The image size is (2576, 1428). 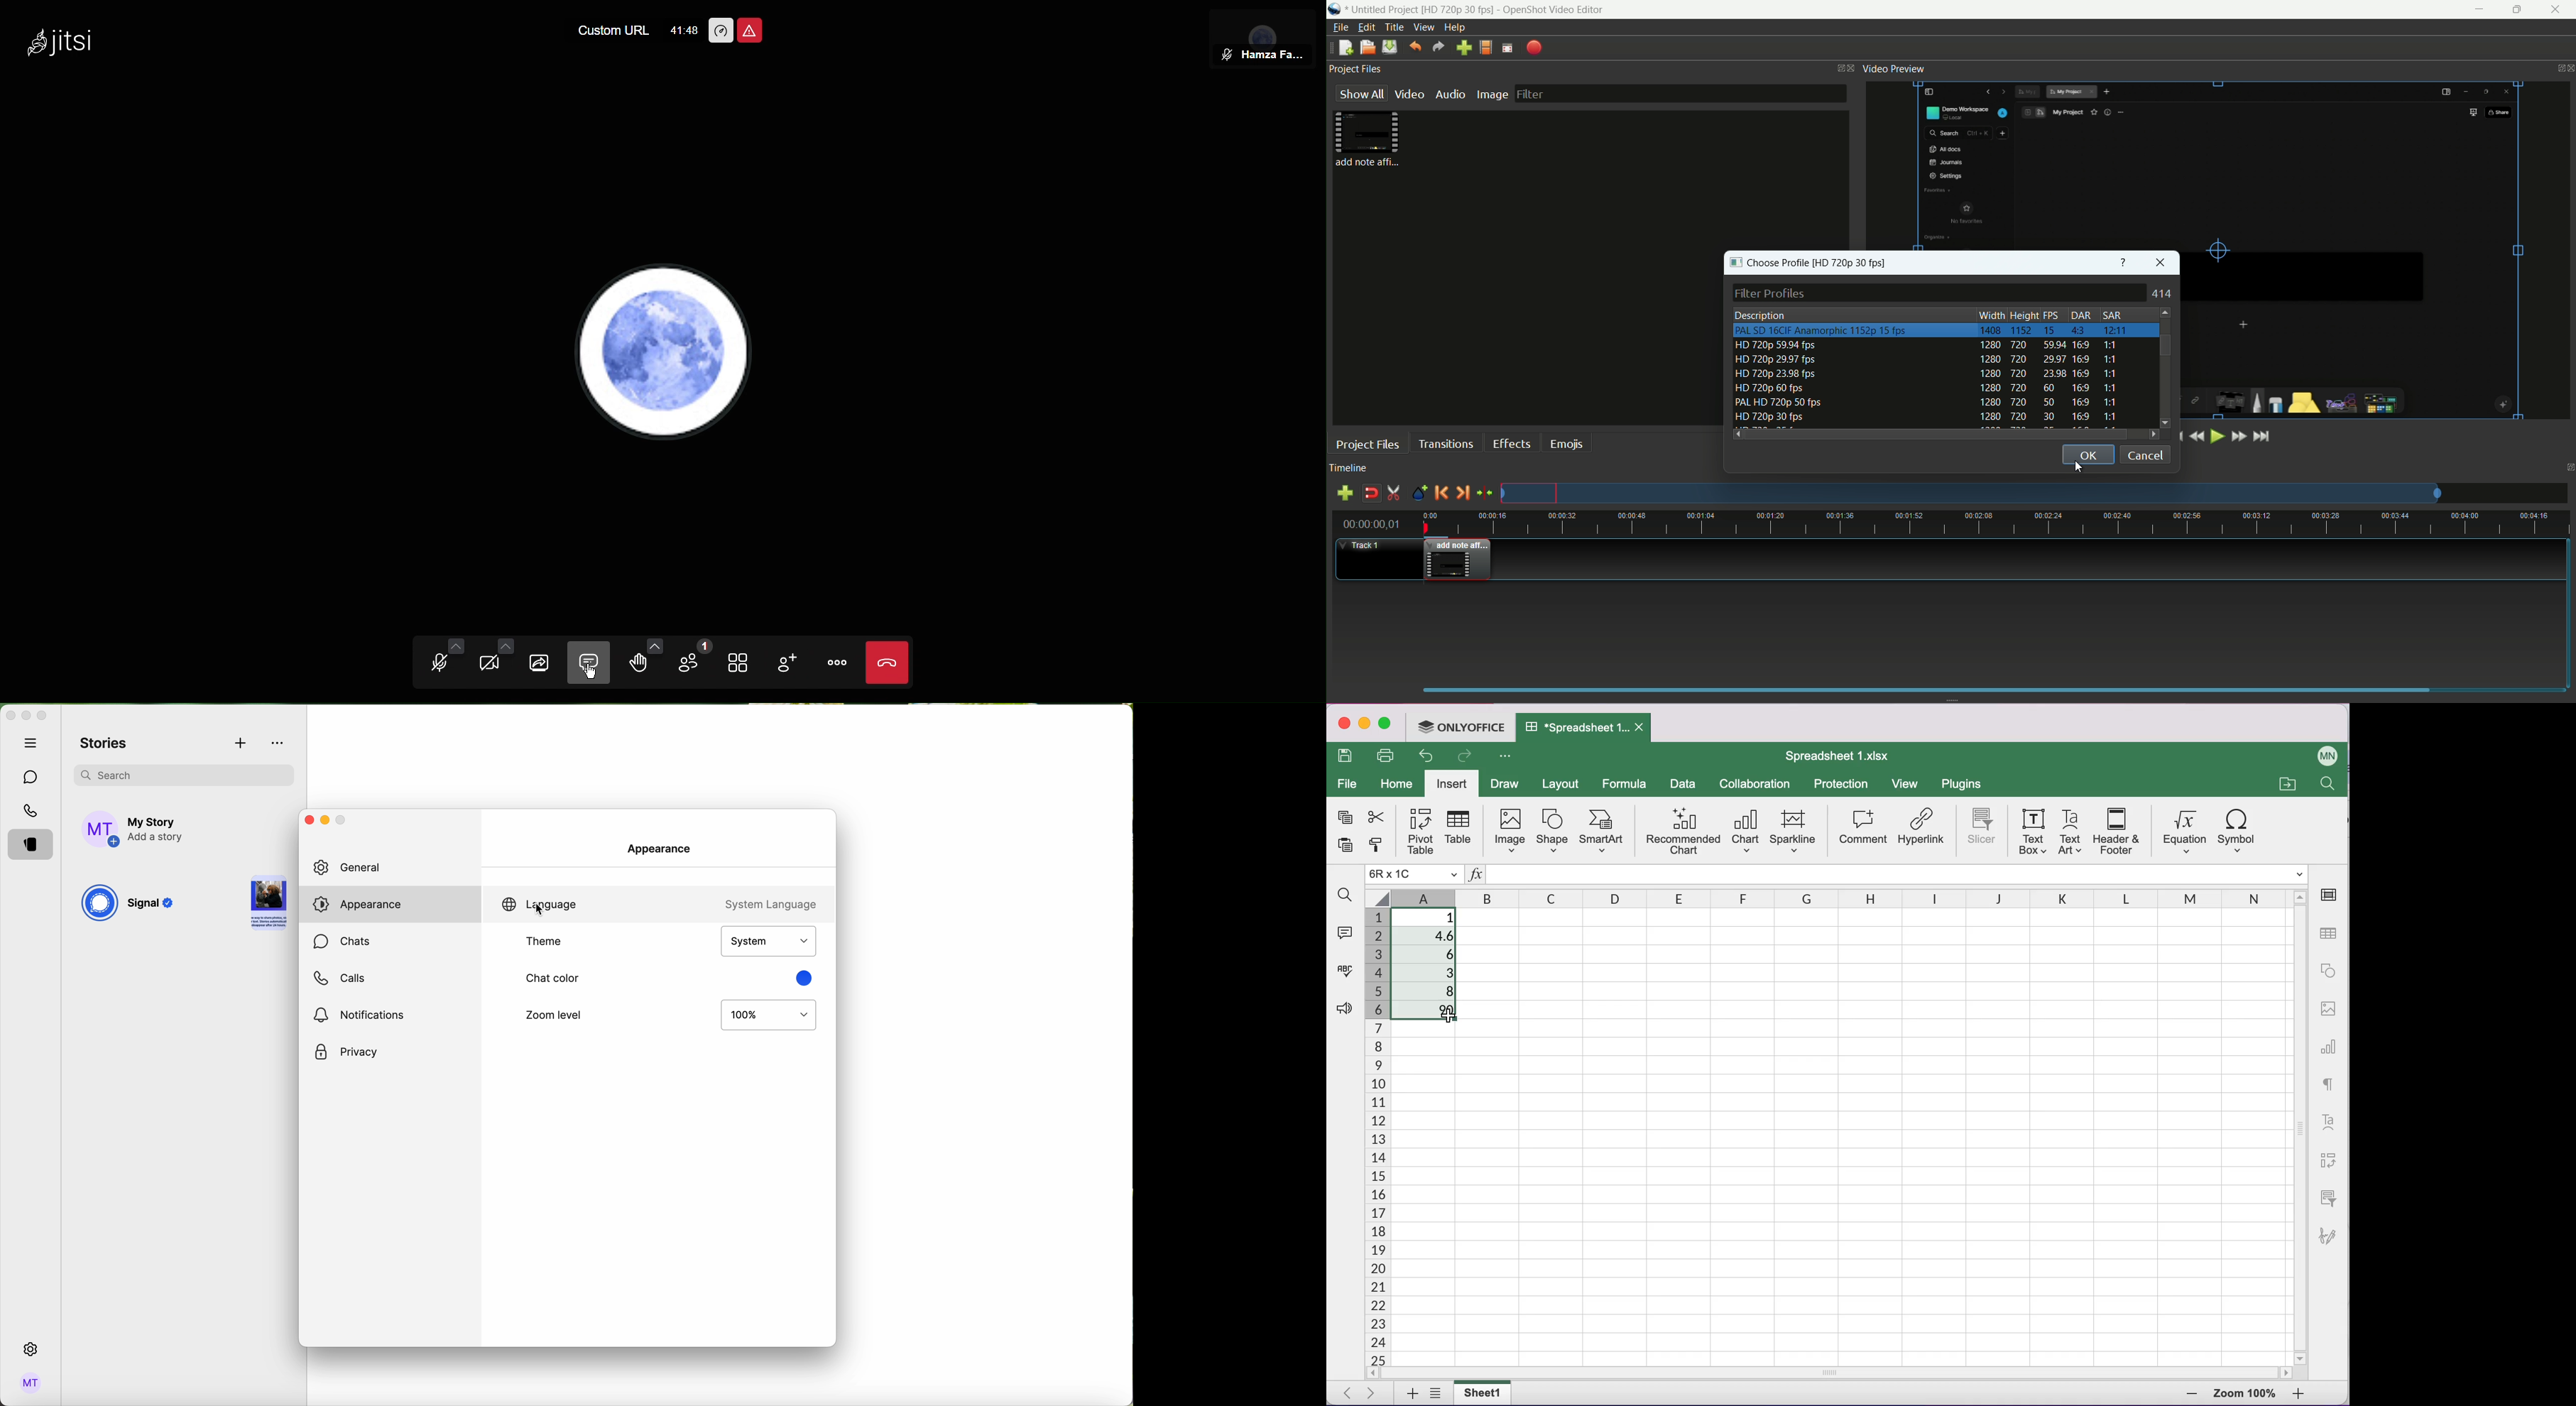 I want to click on close window, so click(x=308, y=819).